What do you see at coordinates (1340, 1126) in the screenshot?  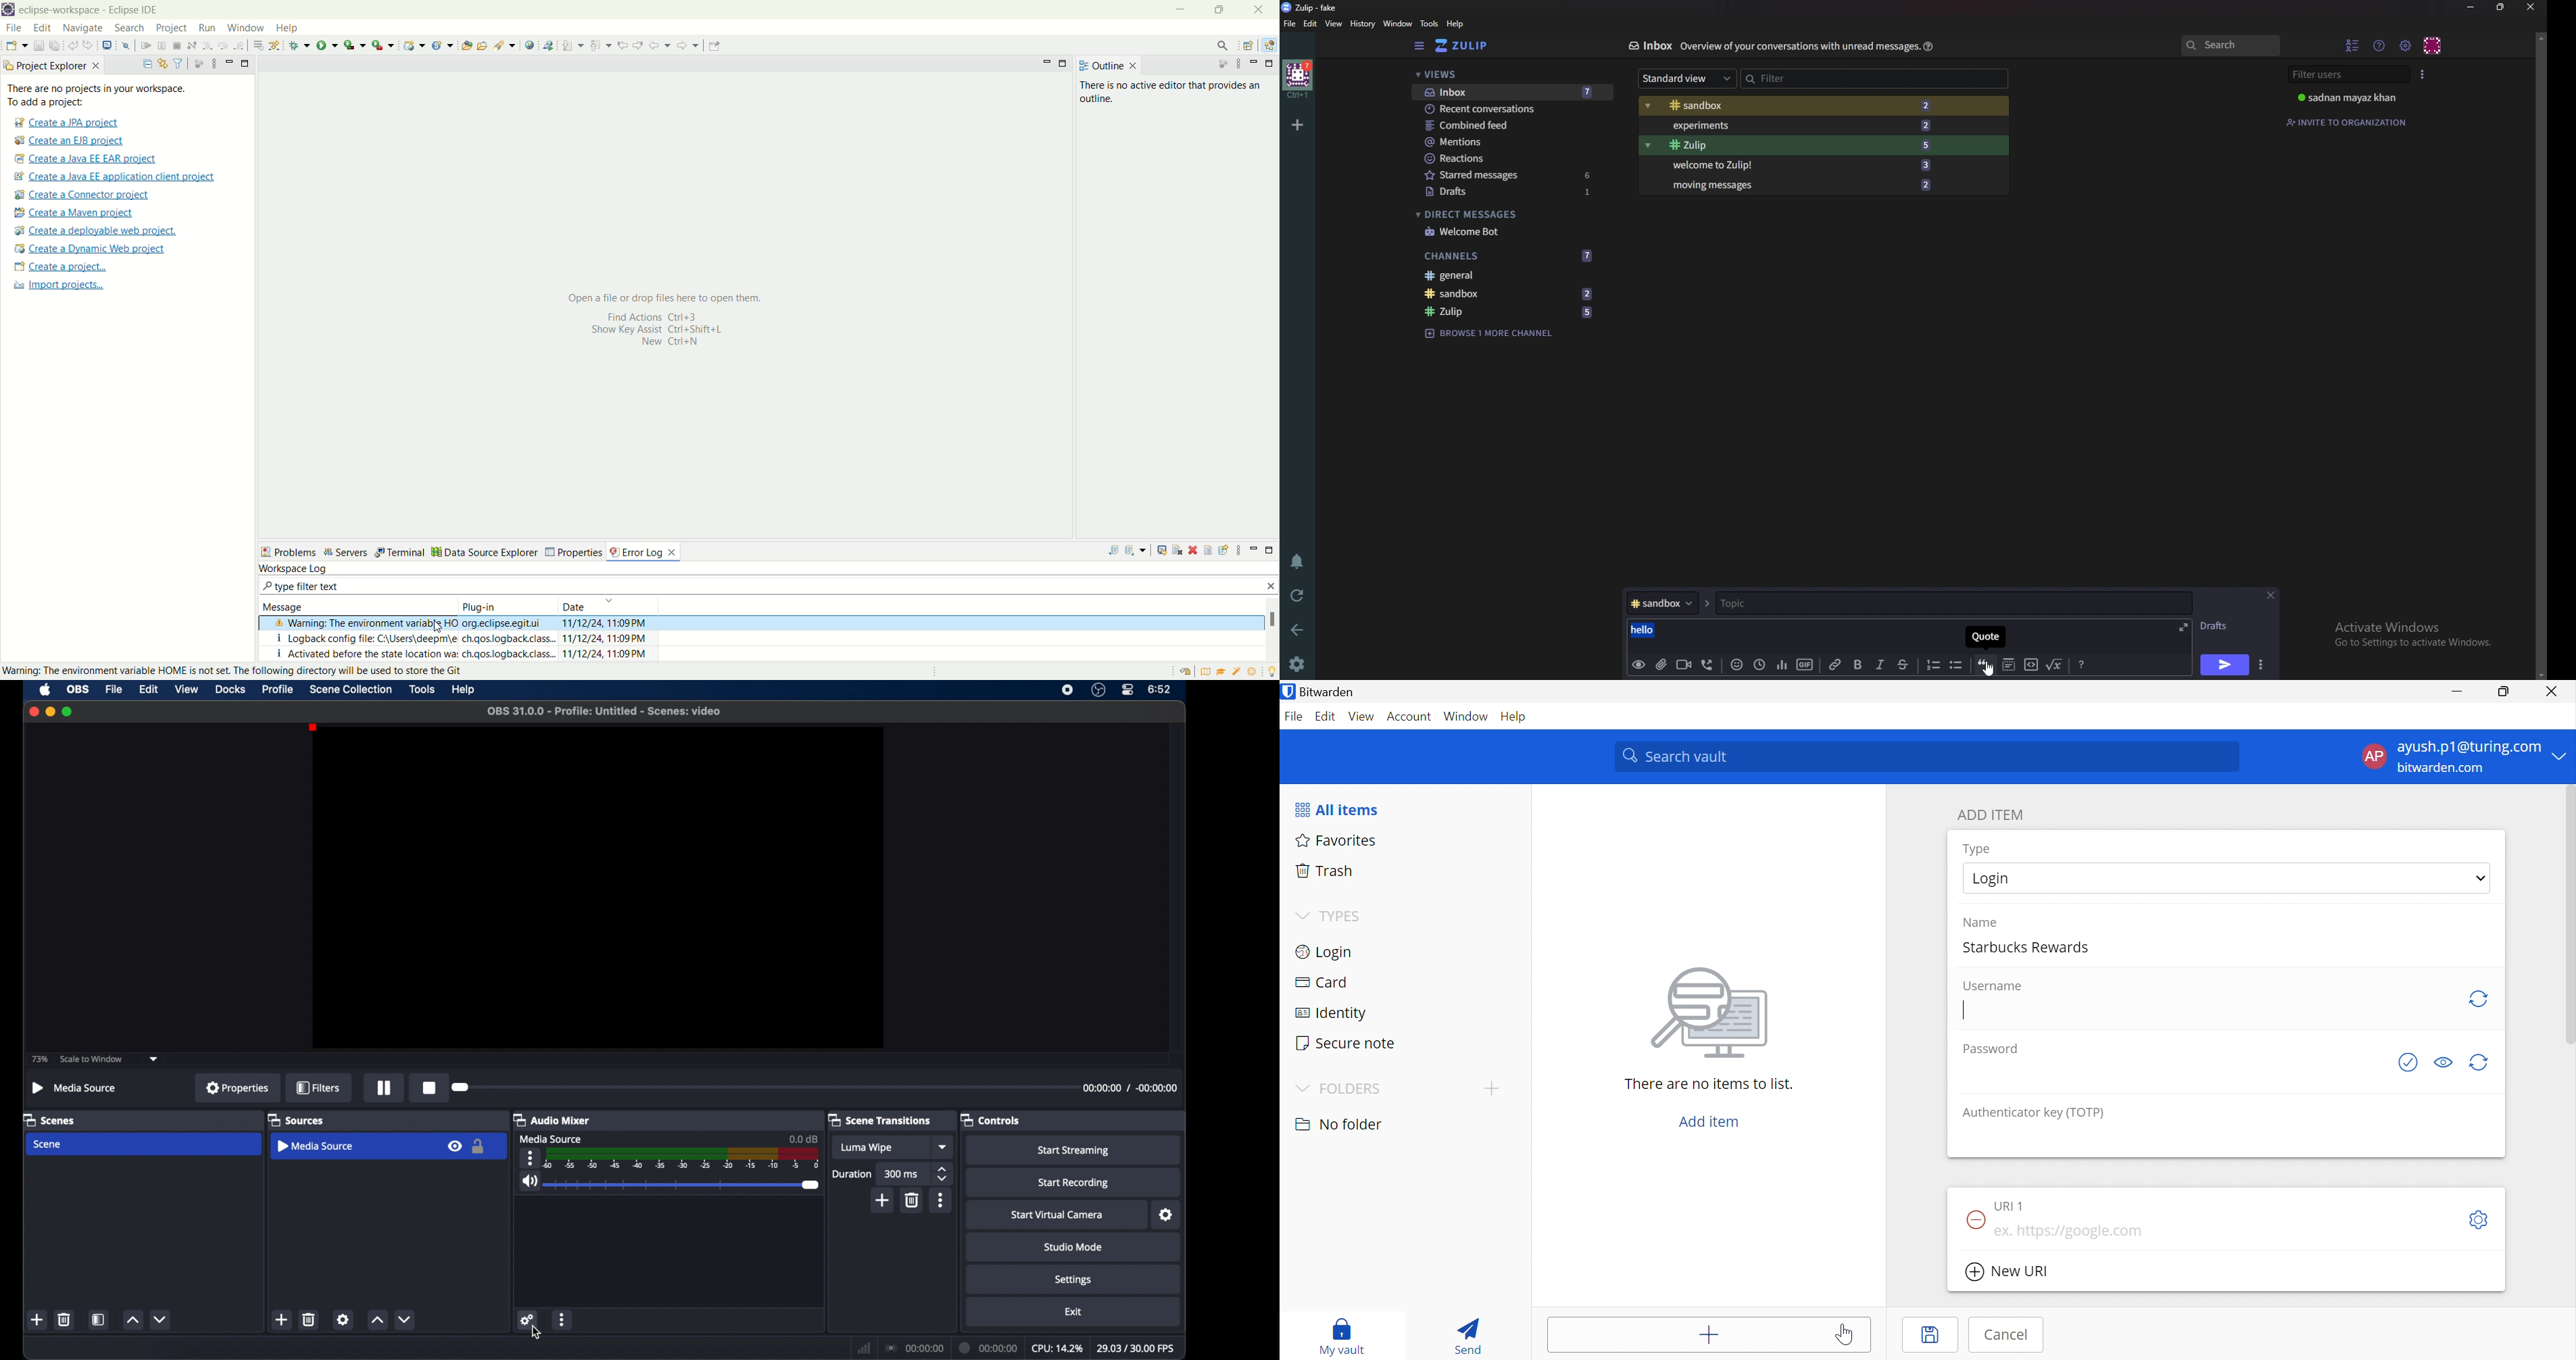 I see `No folder` at bounding box center [1340, 1126].